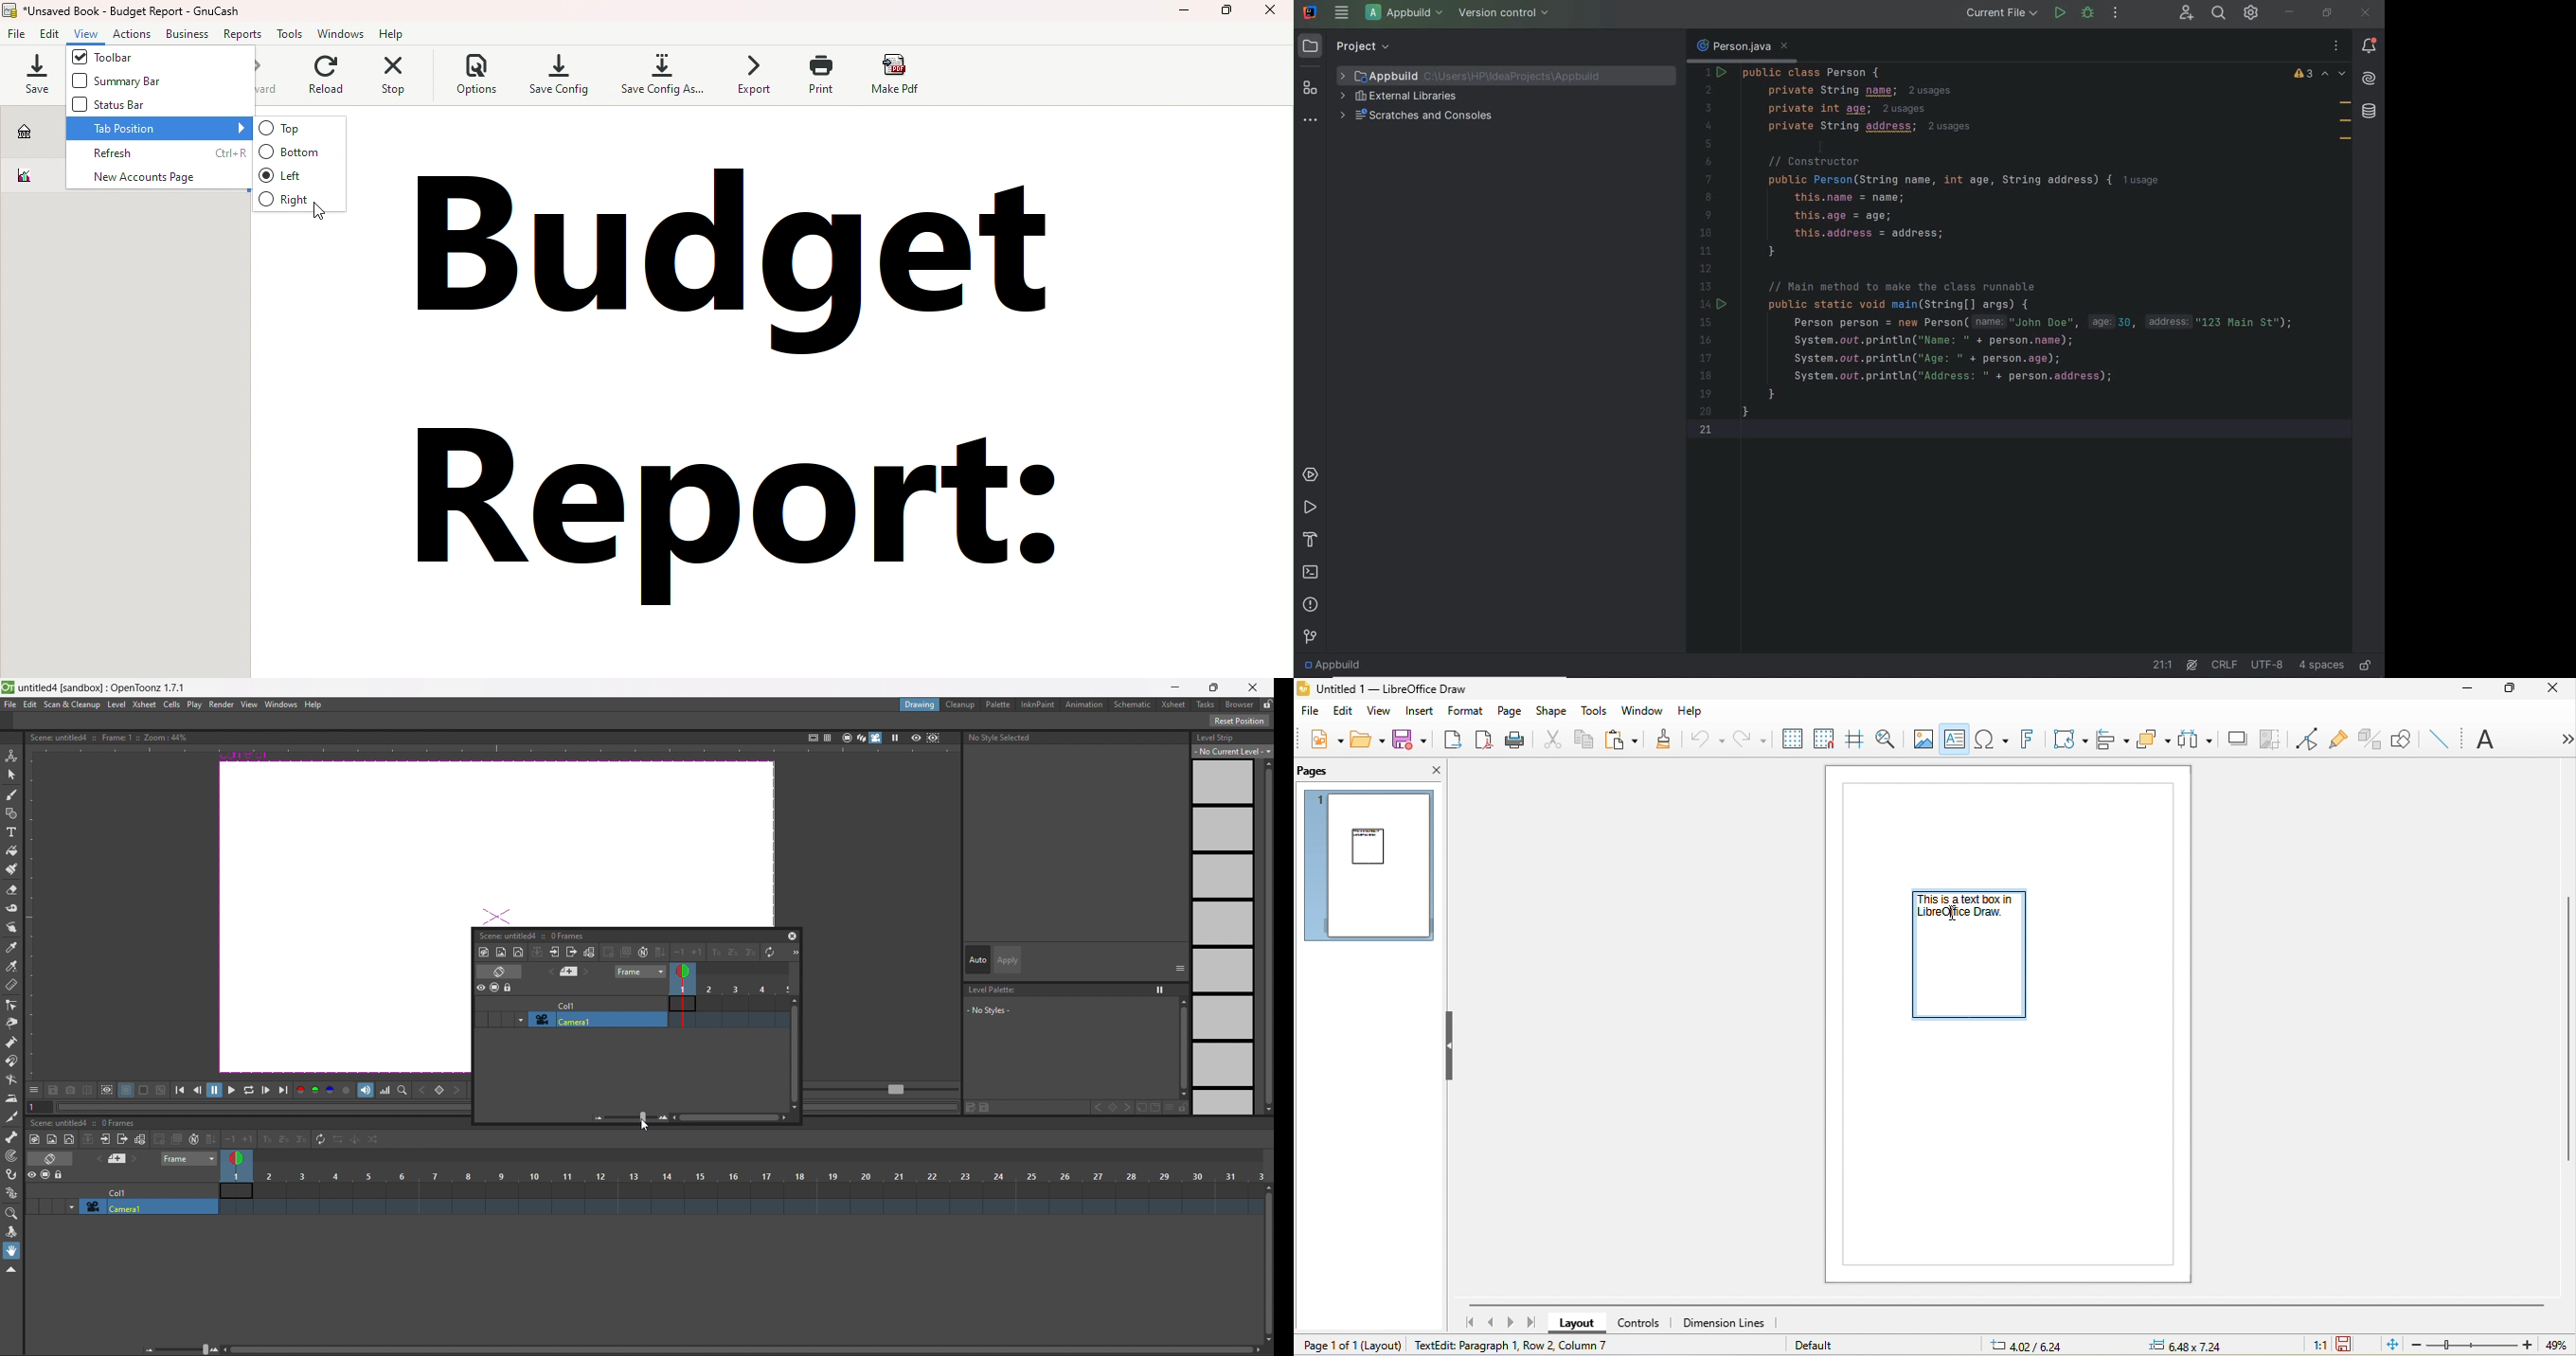  Describe the element at coordinates (1952, 915) in the screenshot. I see `cursor` at that location.